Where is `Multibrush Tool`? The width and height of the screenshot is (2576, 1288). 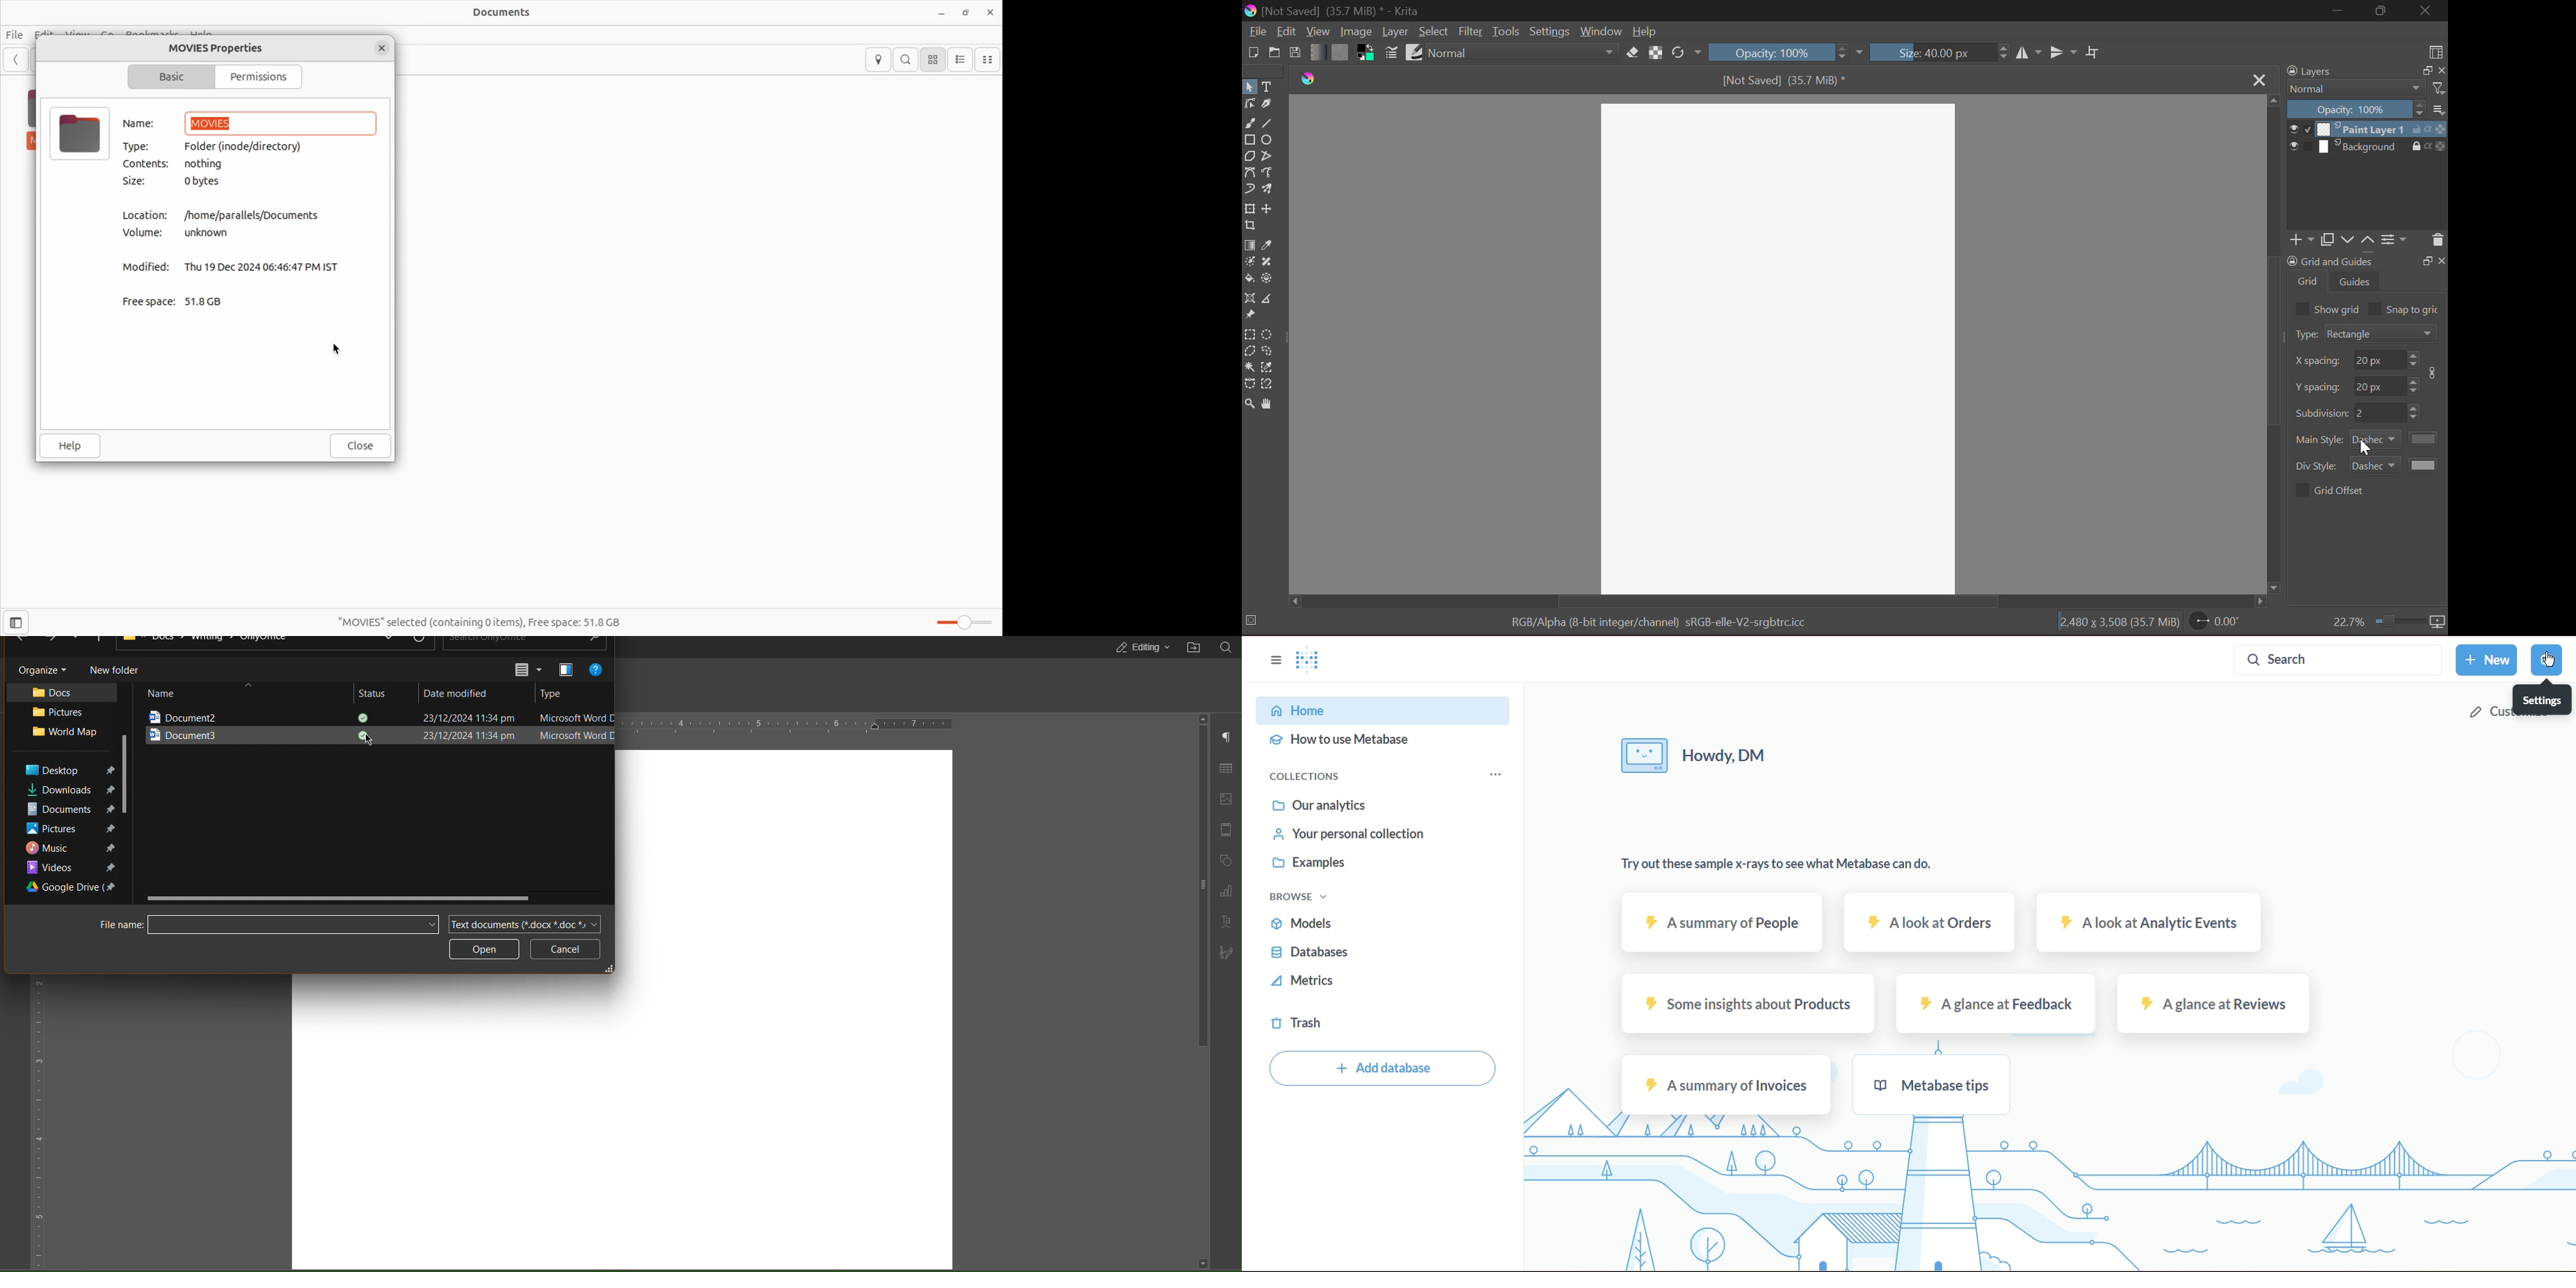
Multibrush Tool is located at coordinates (1269, 191).